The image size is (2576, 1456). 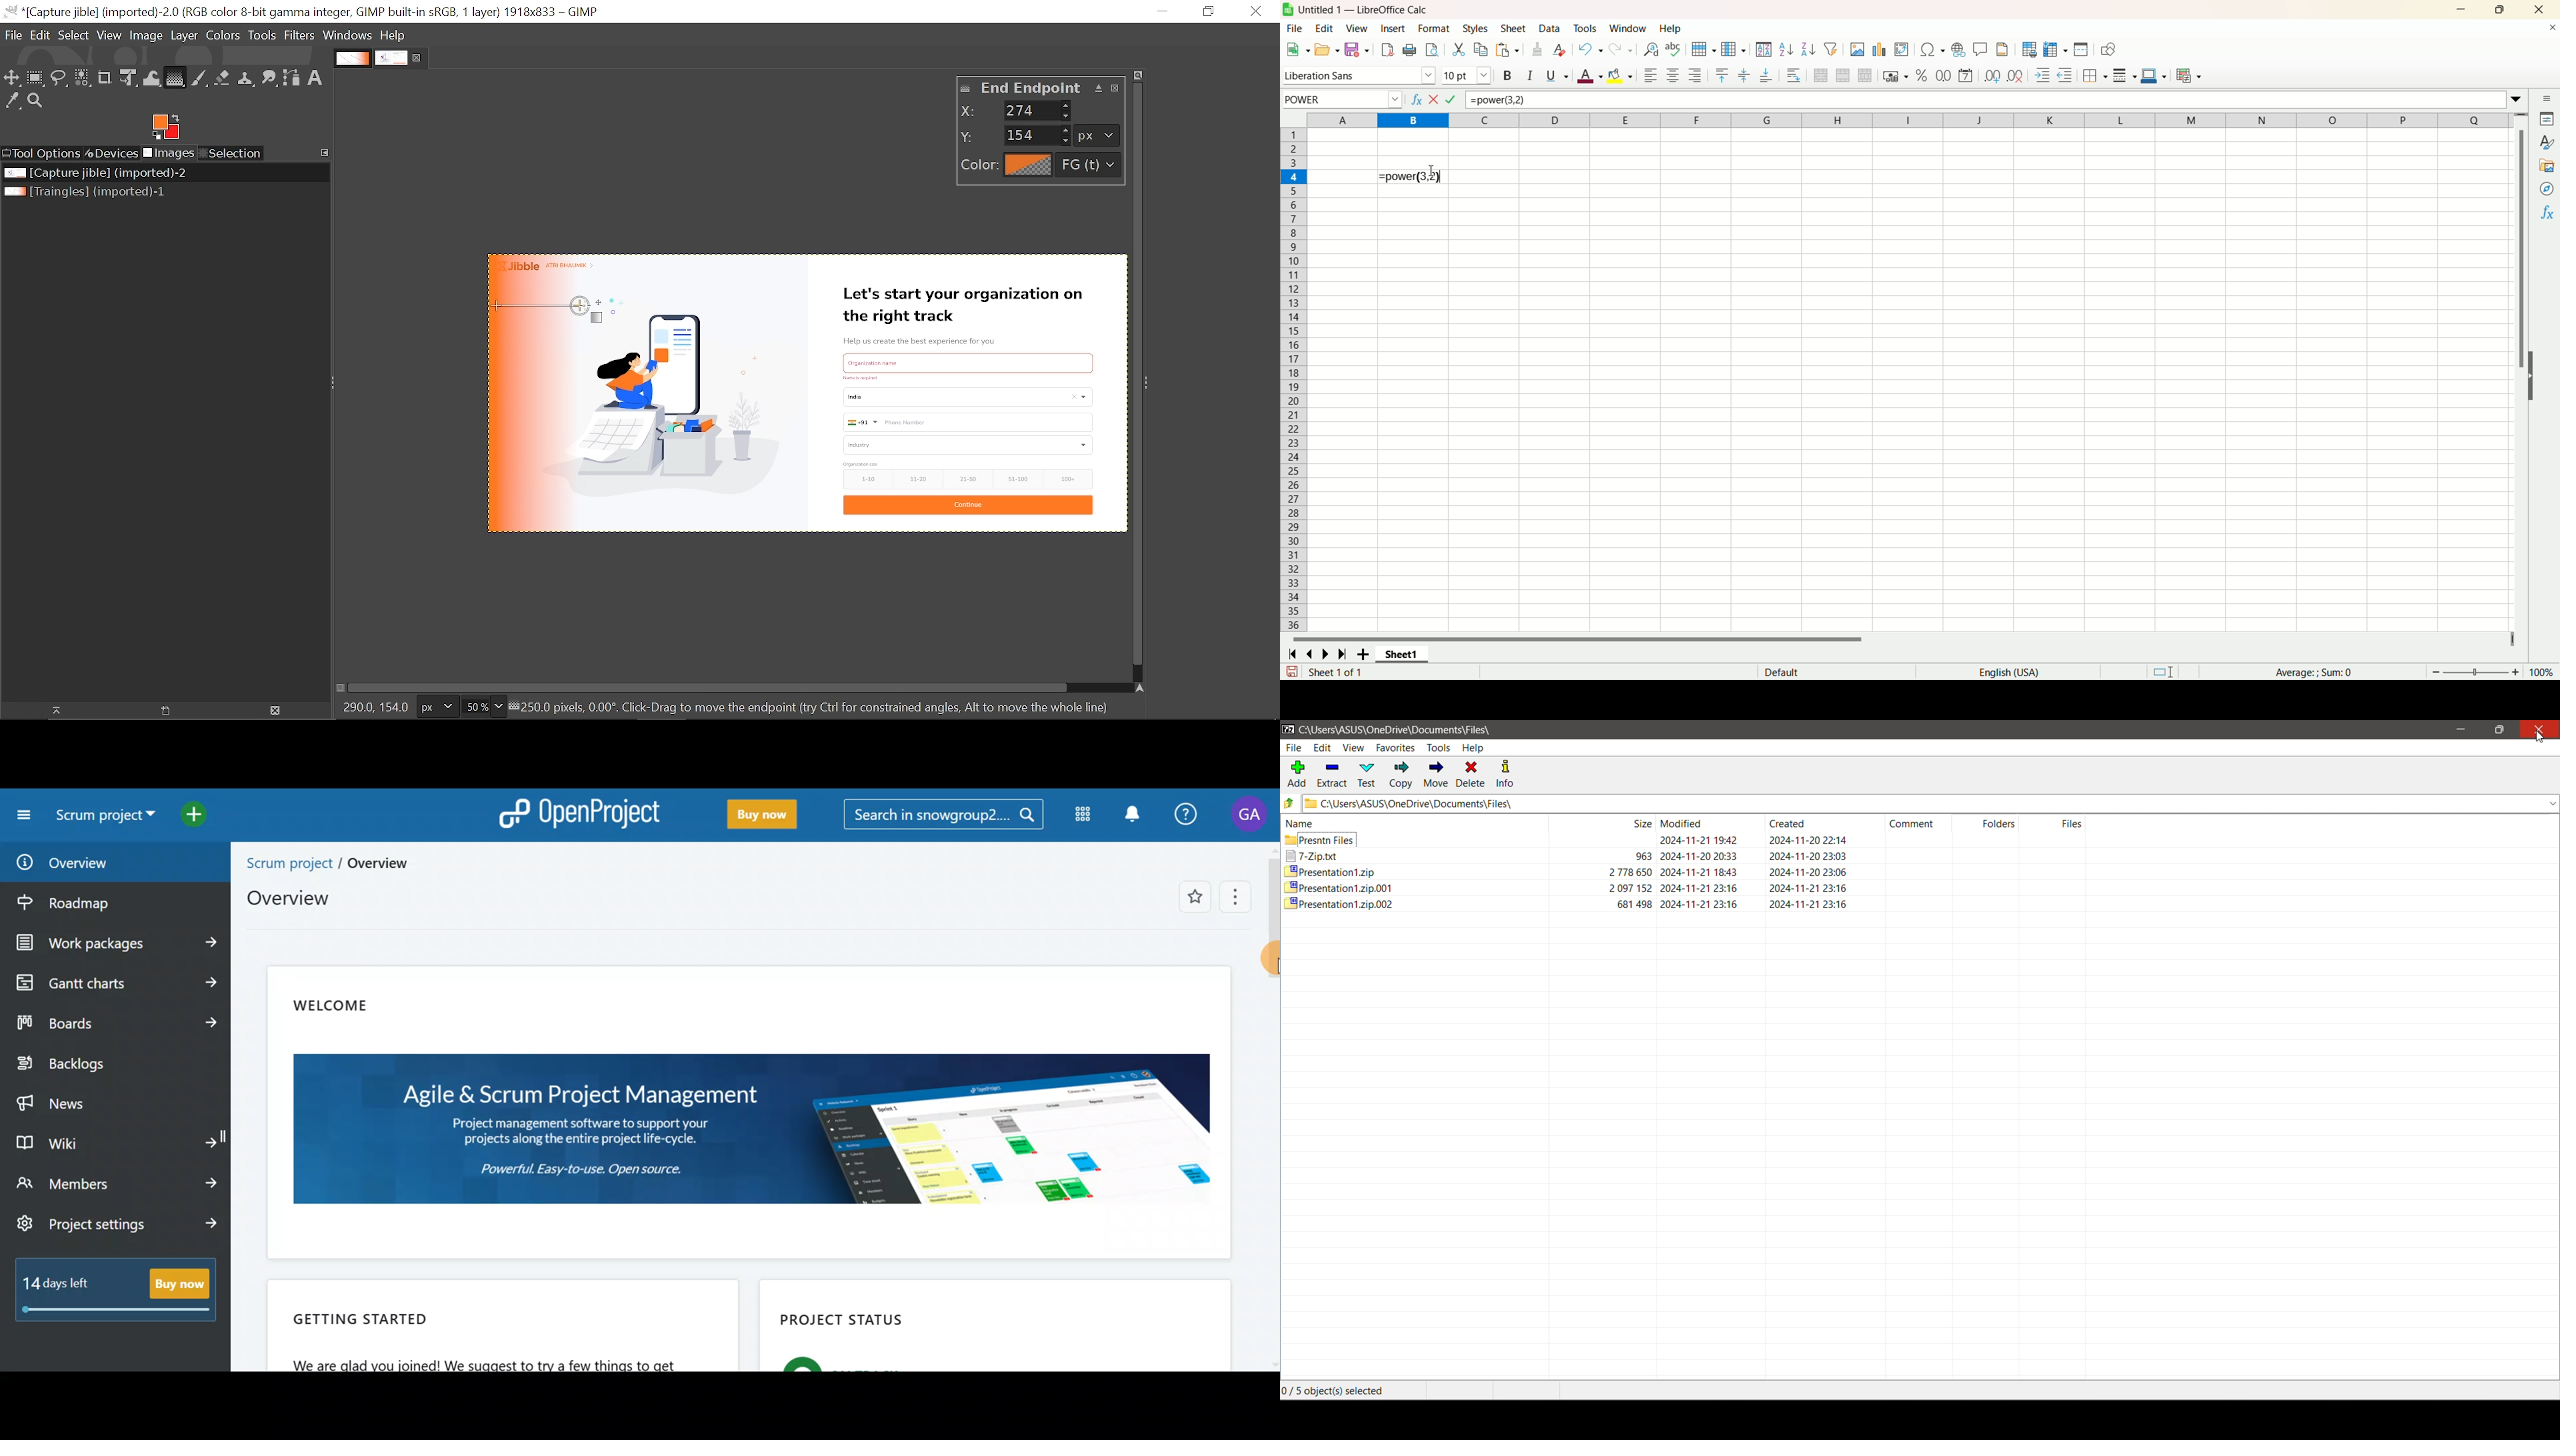 I want to click on sheet name, so click(x=1407, y=655).